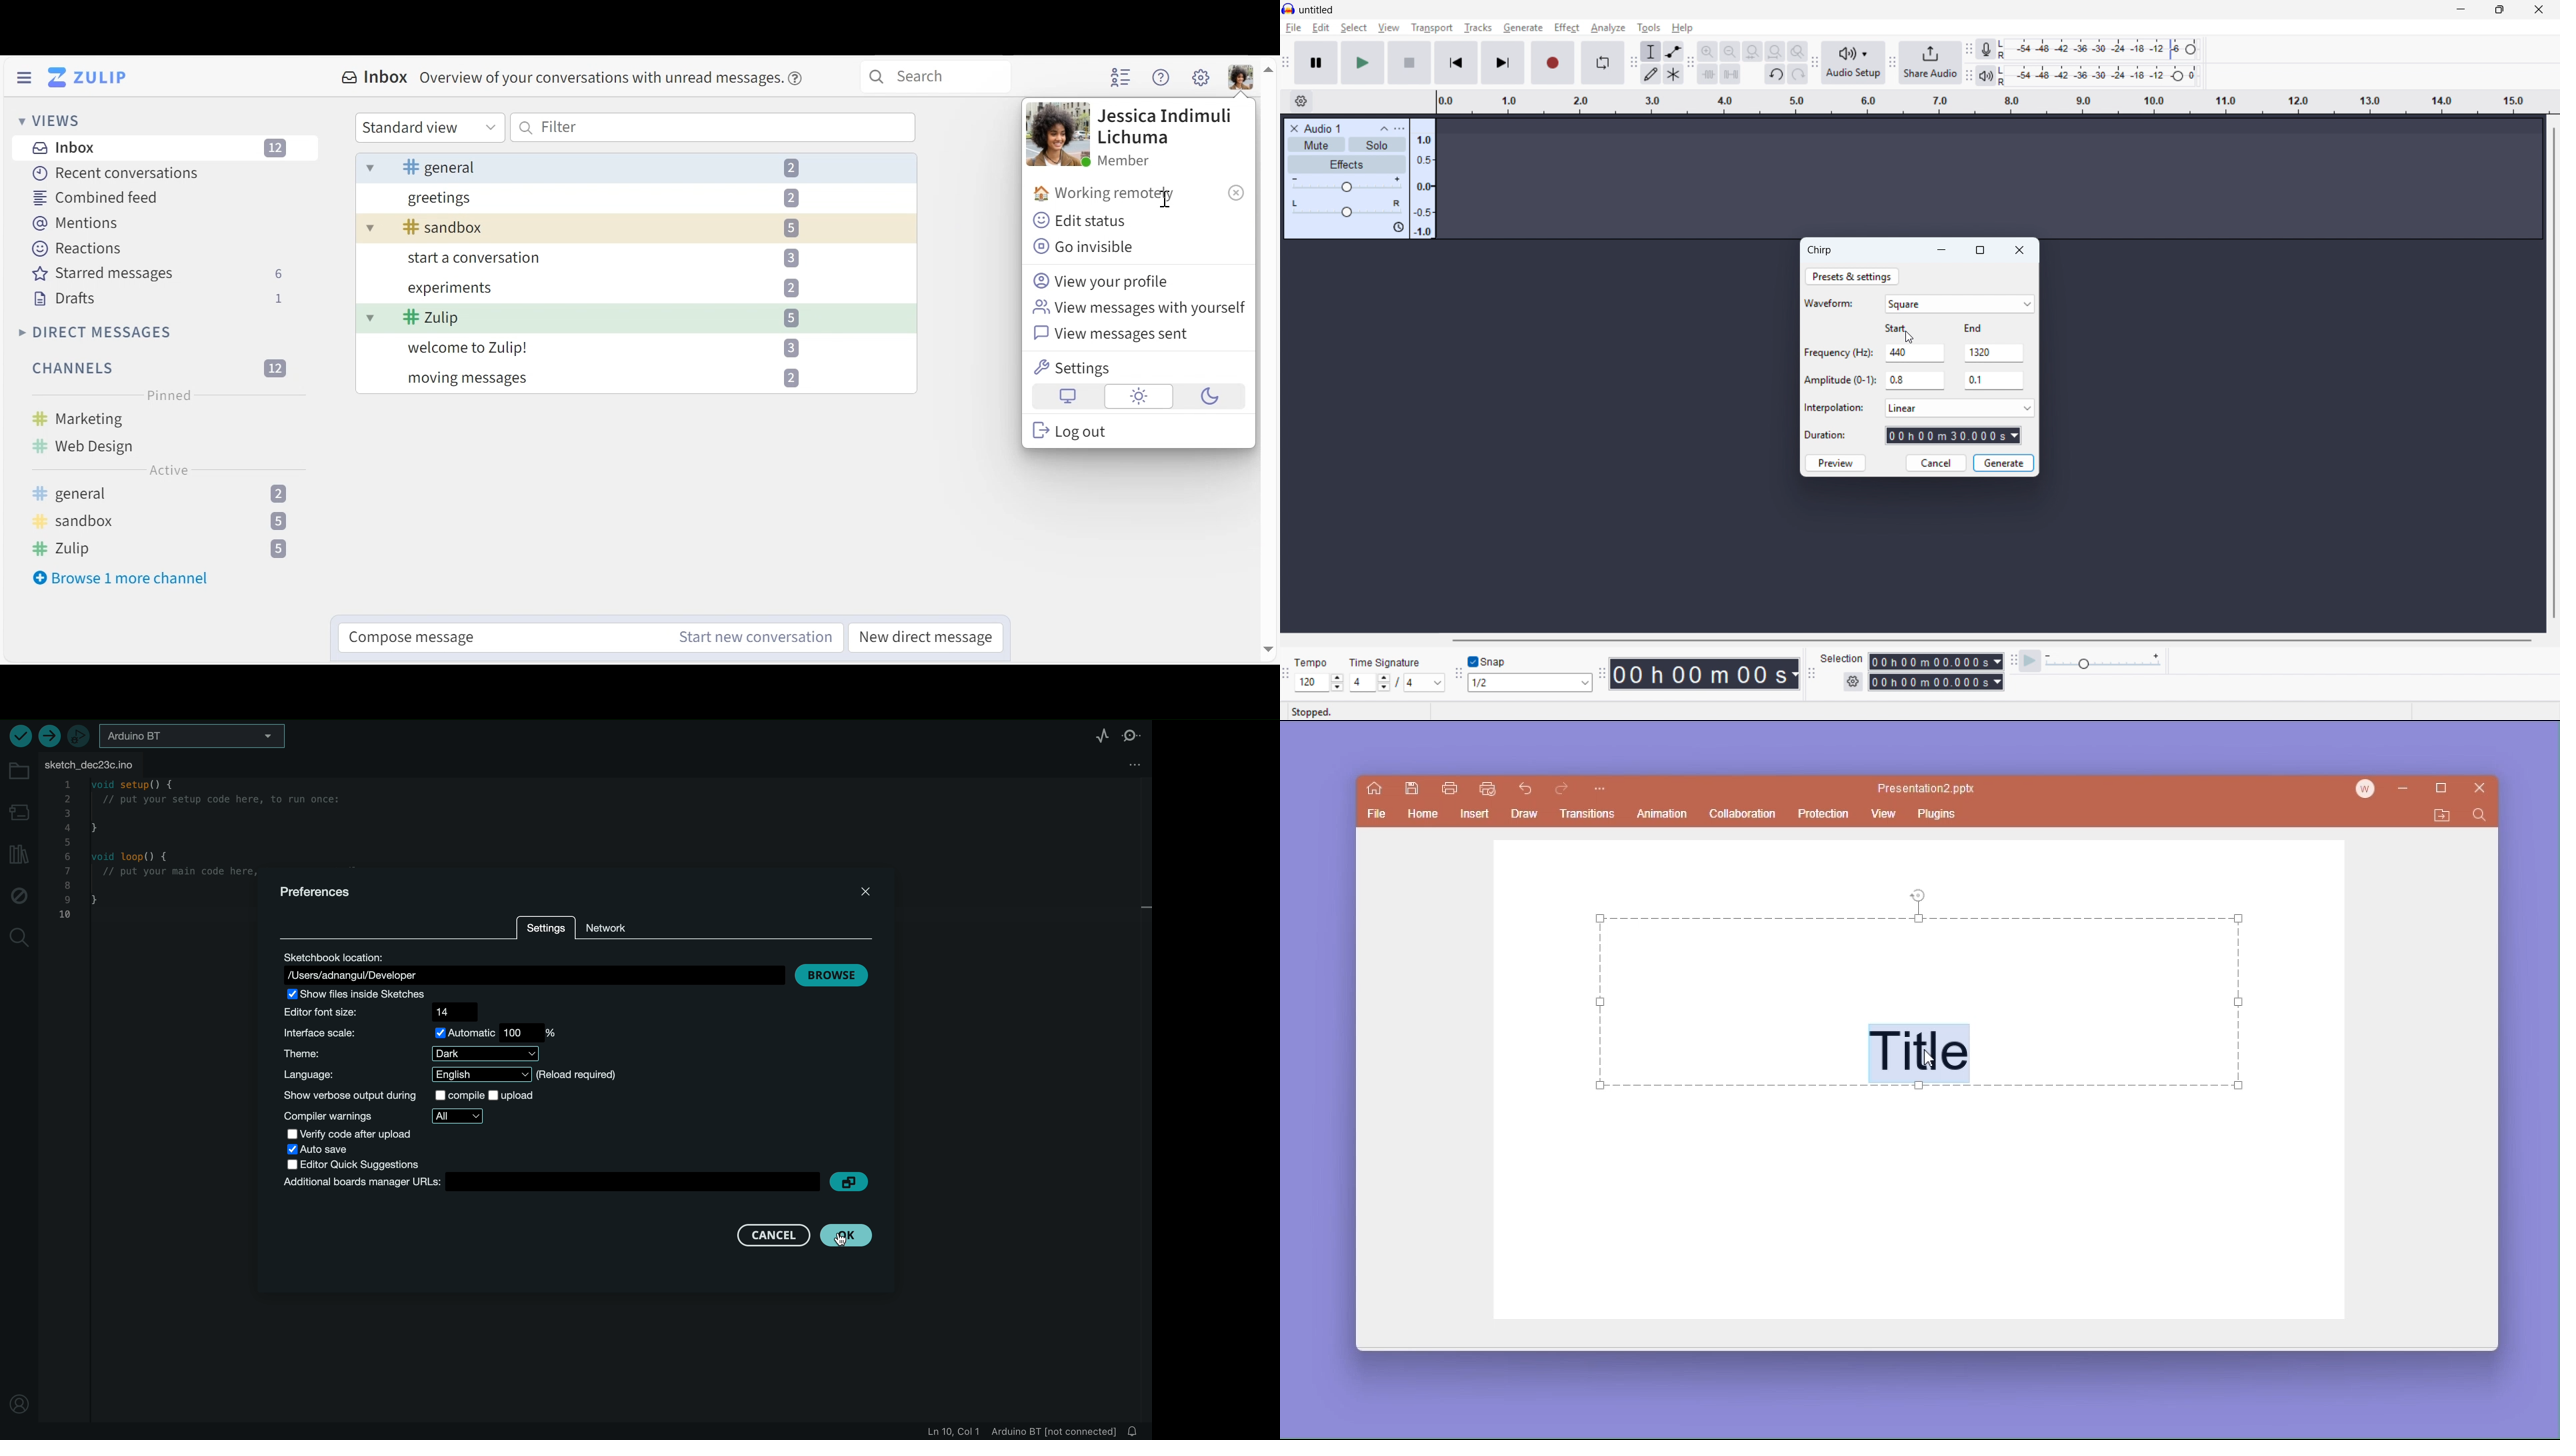 The image size is (2576, 1456). Describe the element at coordinates (1929, 789) in the screenshot. I see `Presentation2 pptx.` at that location.